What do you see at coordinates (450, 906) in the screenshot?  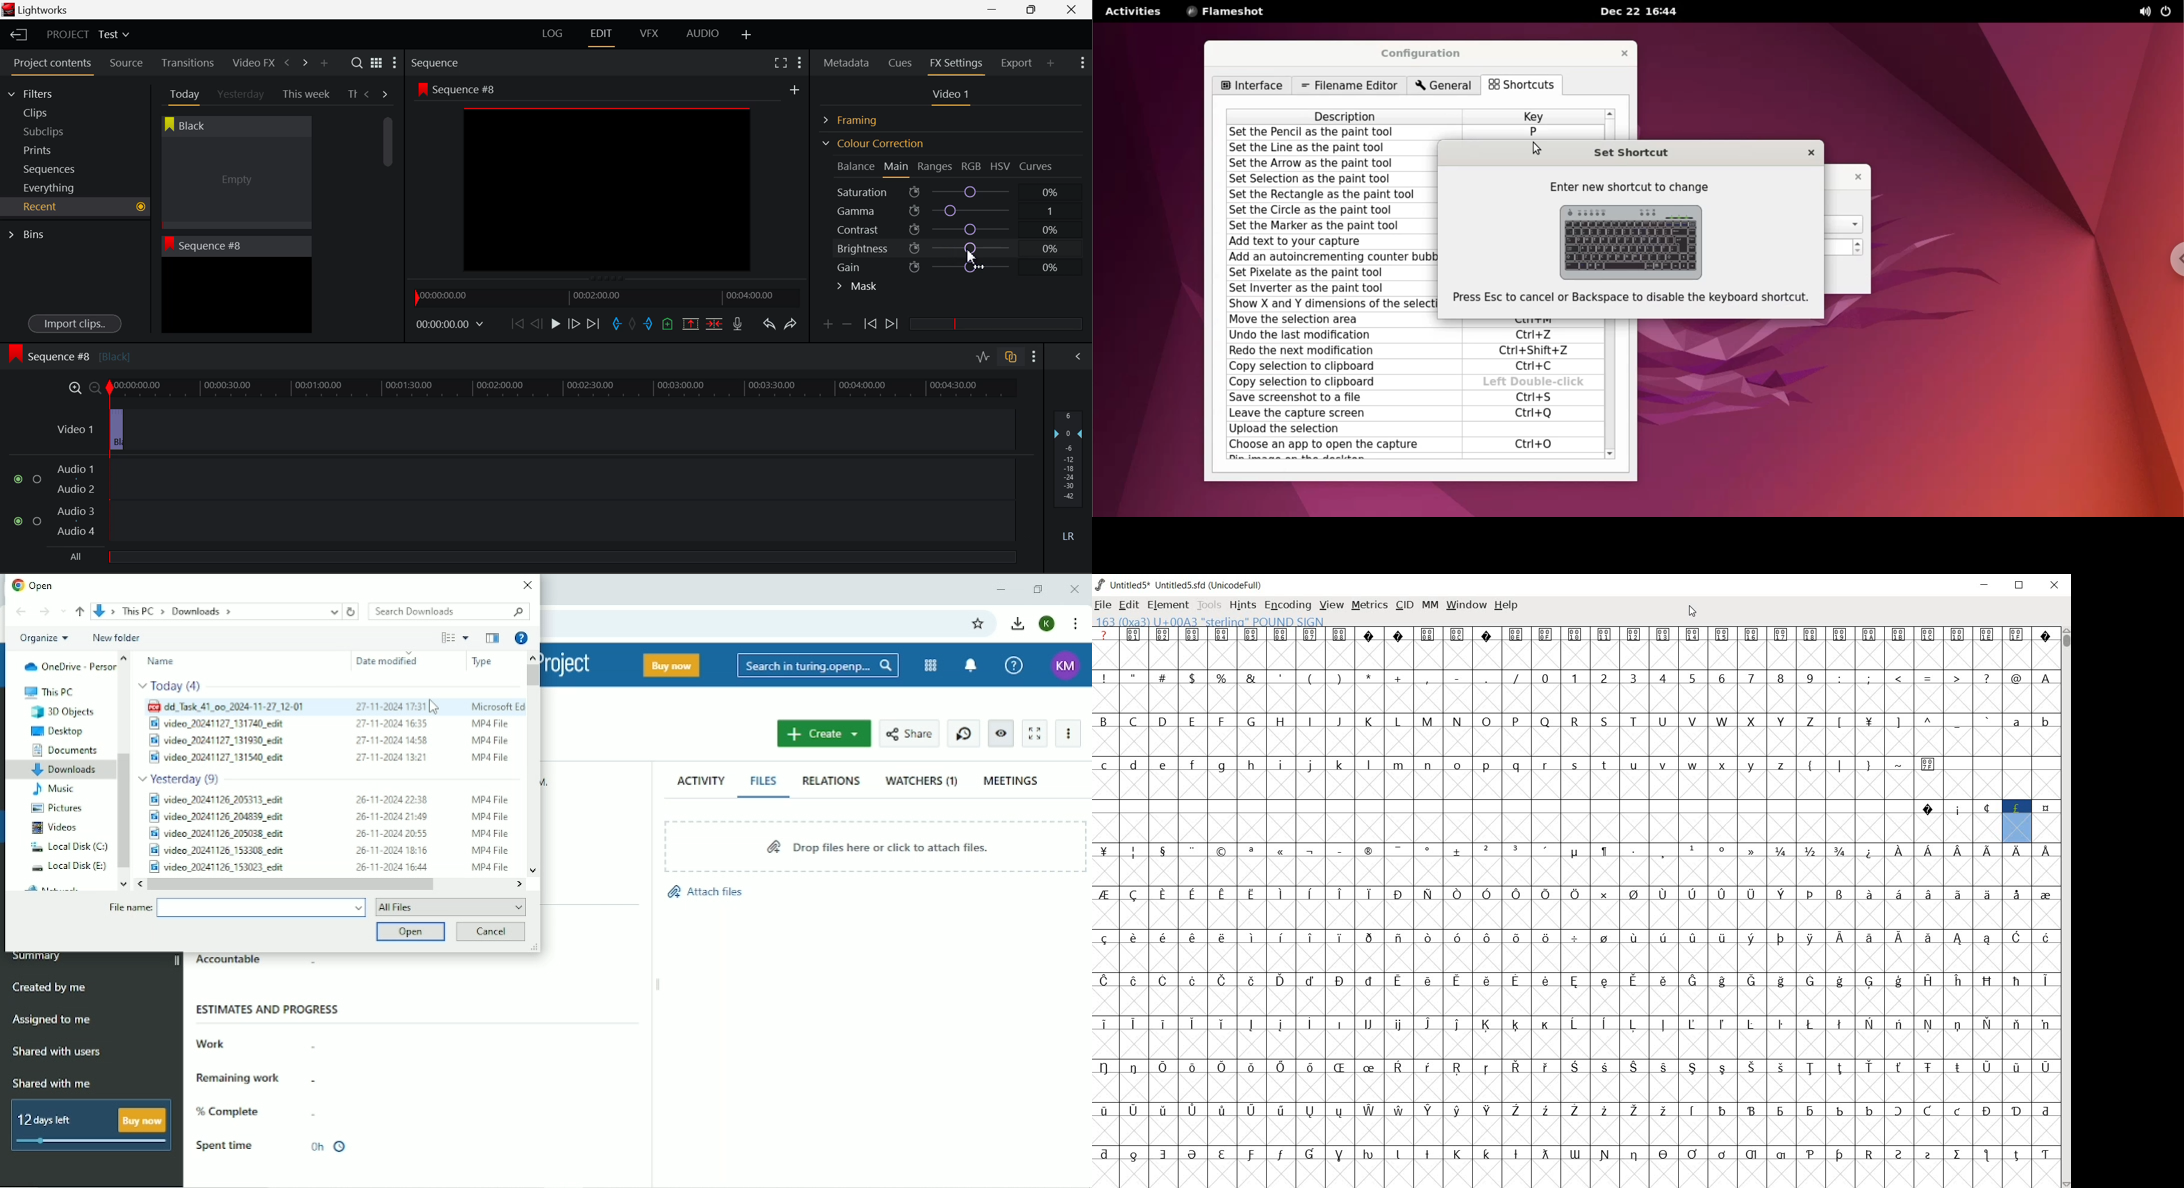 I see `All Files` at bounding box center [450, 906].